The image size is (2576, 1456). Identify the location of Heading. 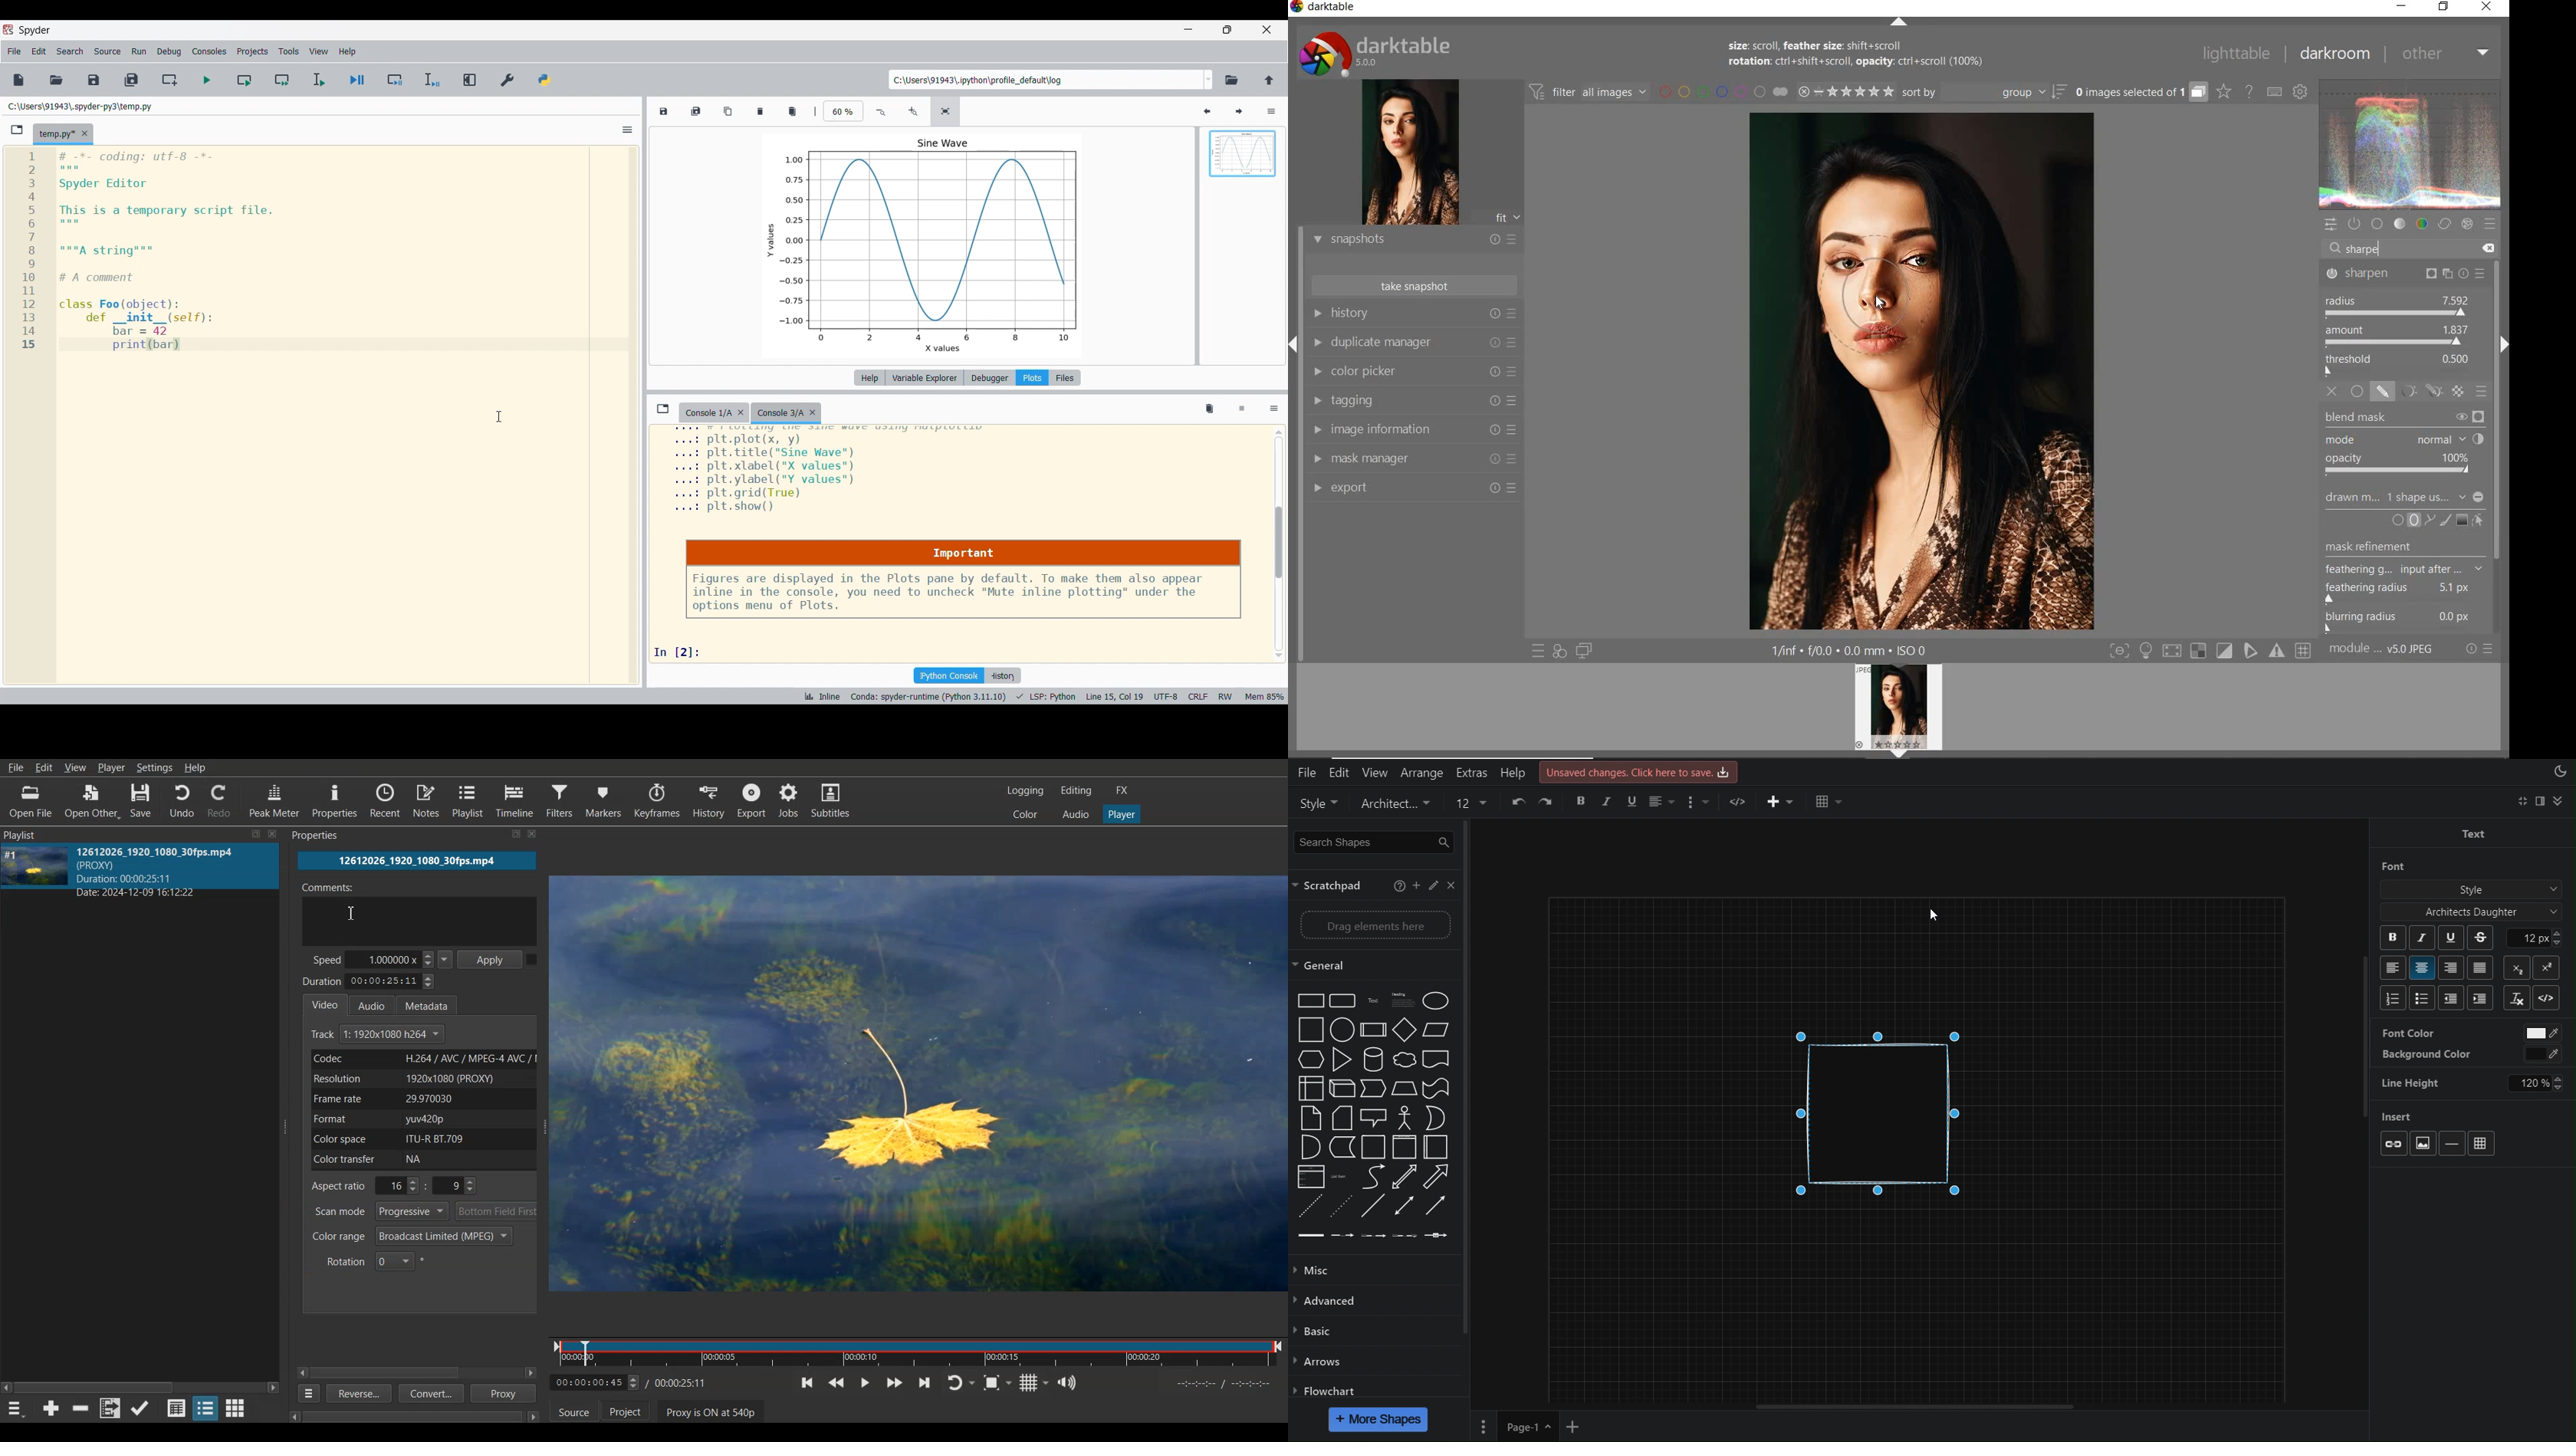
(2481, 997).